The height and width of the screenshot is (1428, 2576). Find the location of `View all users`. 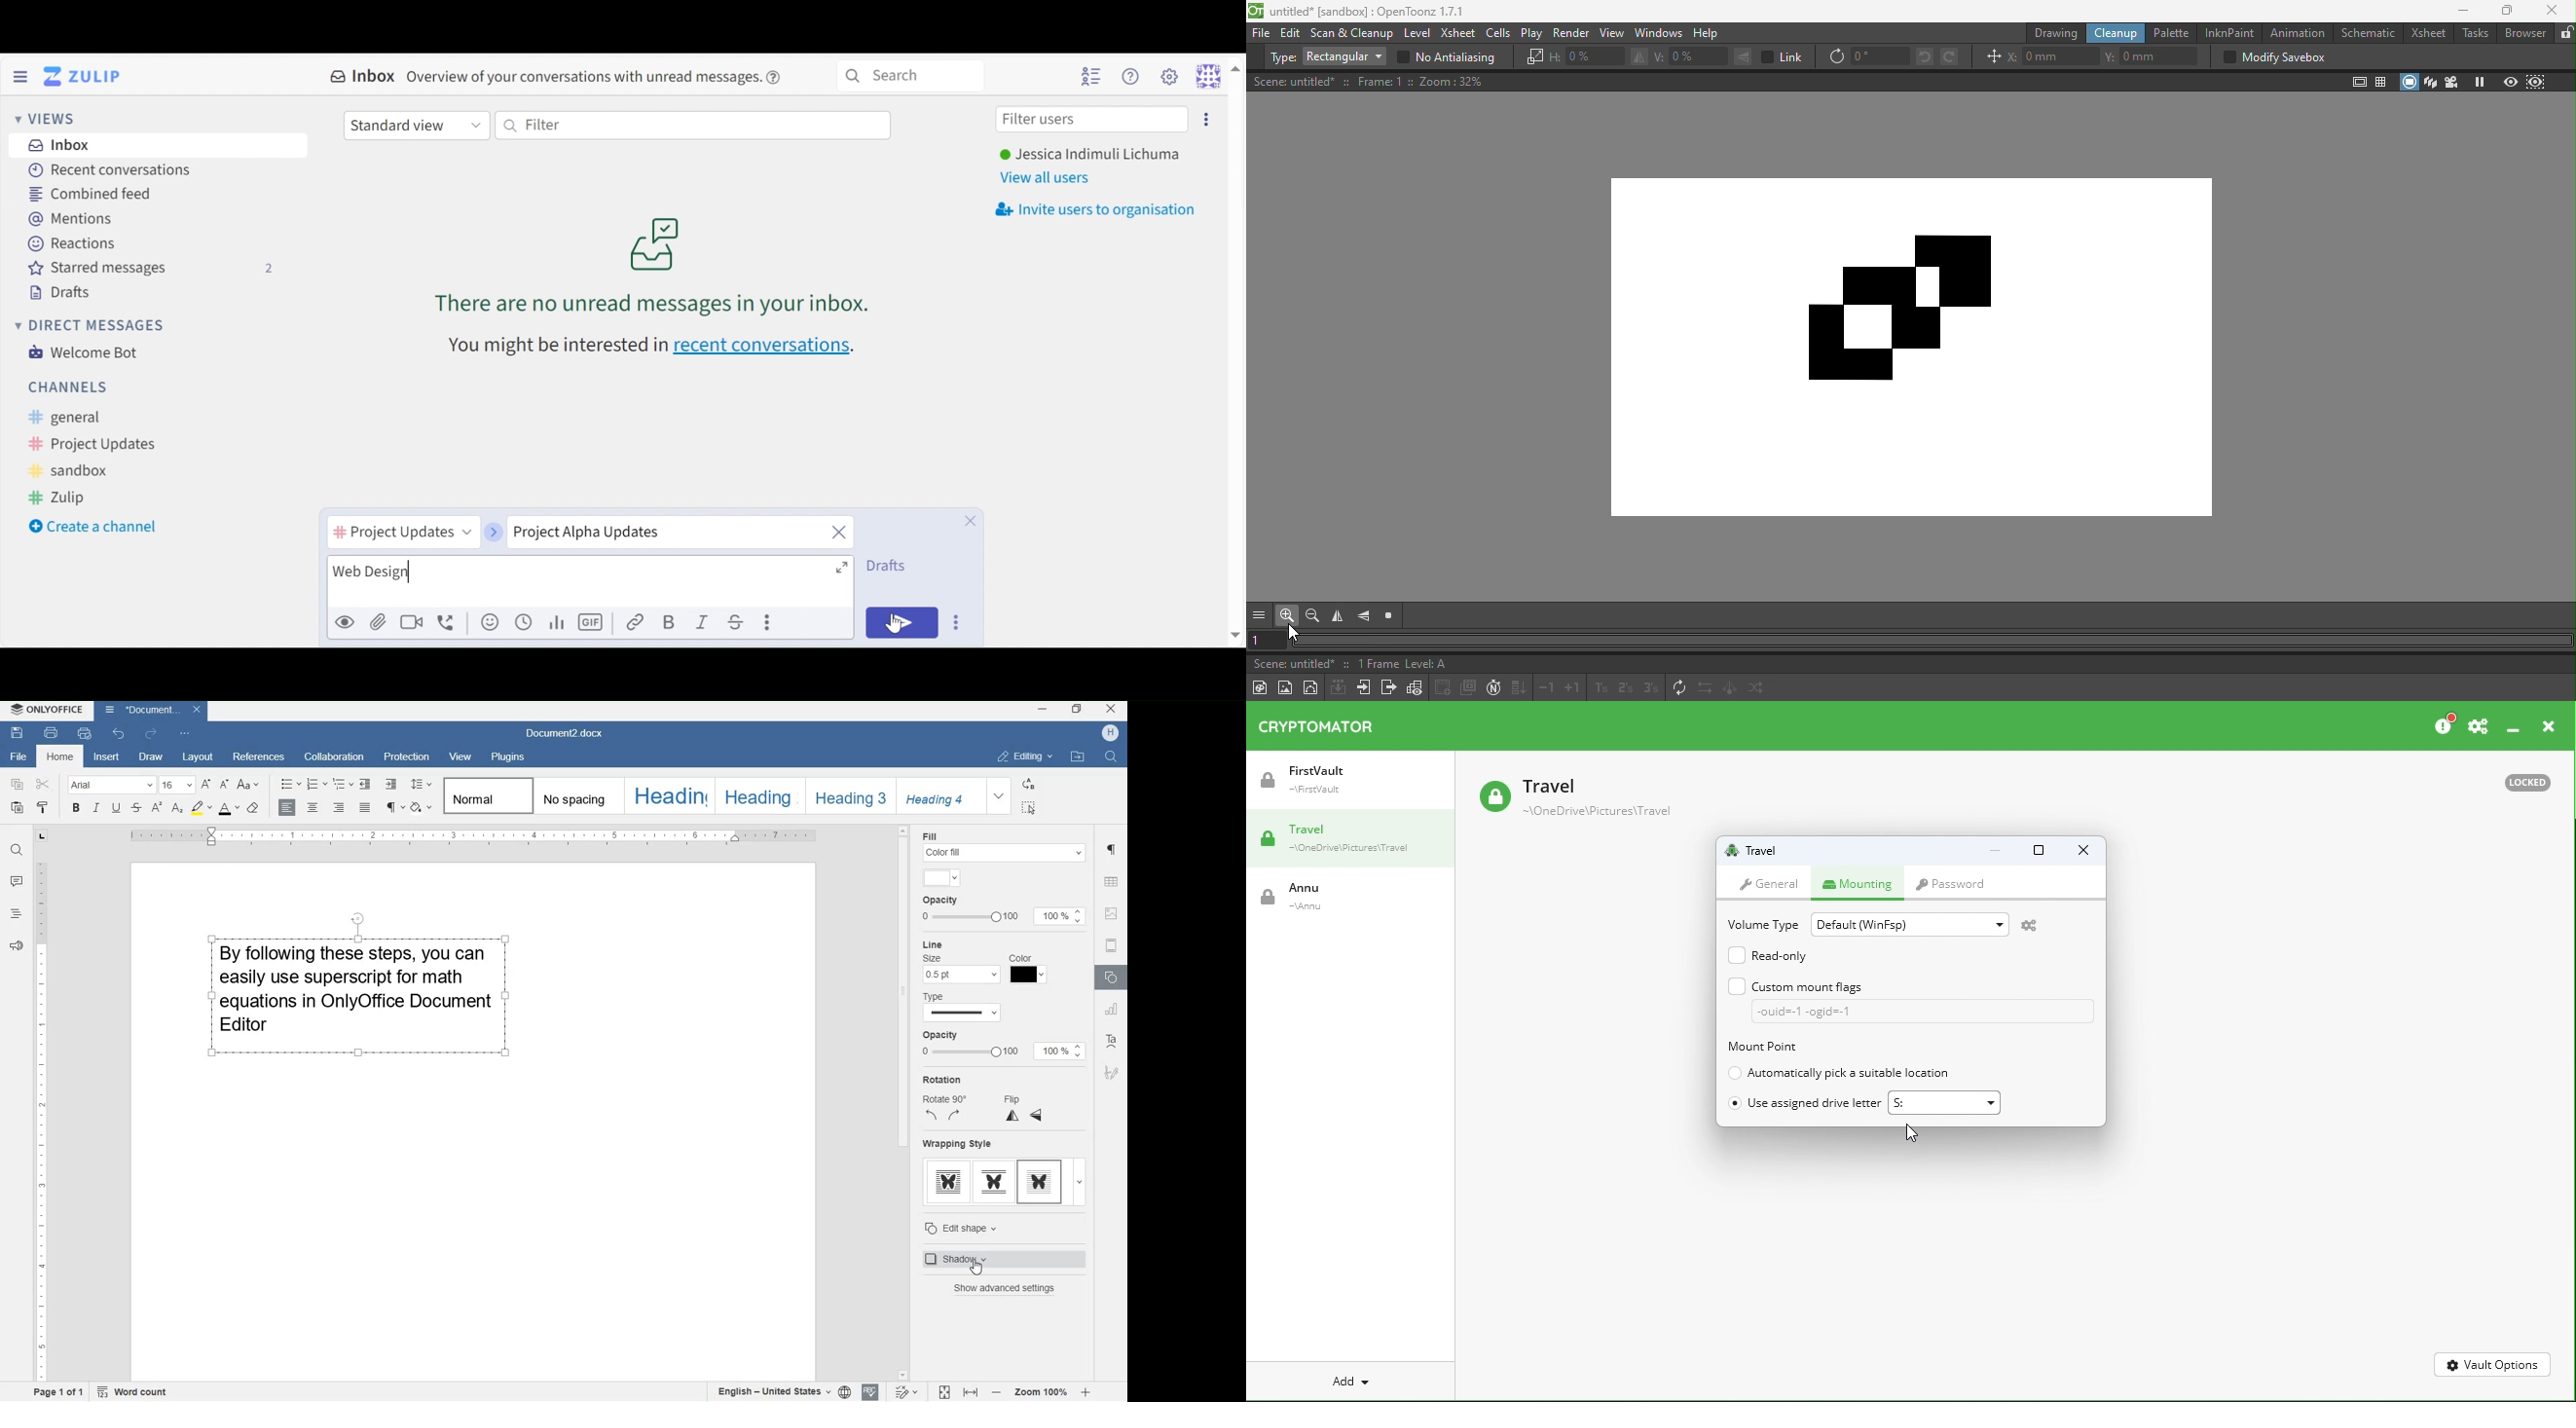

View all users is located at coordinates (1049, 177).